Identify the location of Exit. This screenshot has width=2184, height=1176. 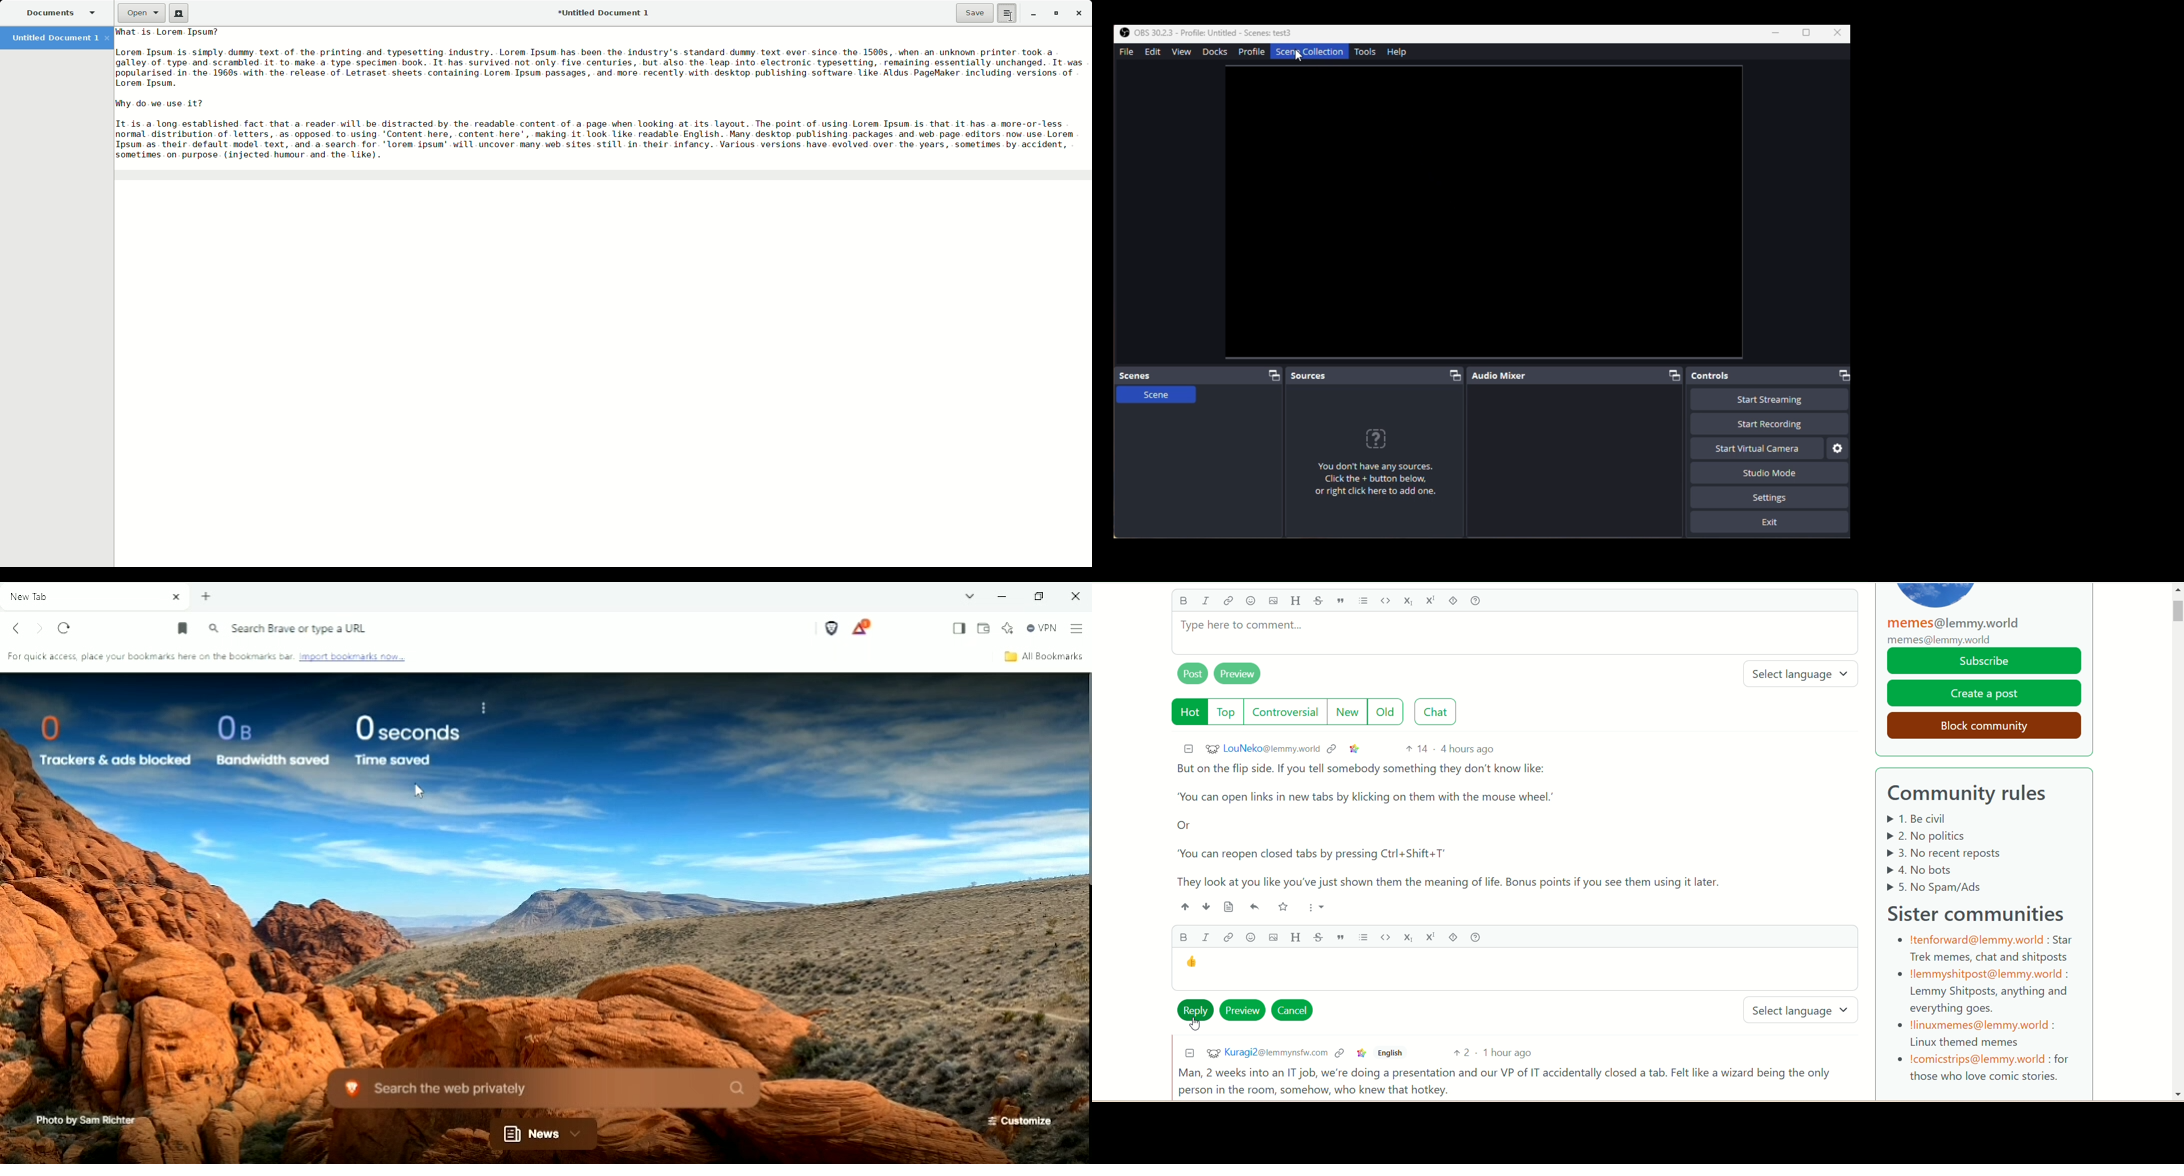
(1770, 523).